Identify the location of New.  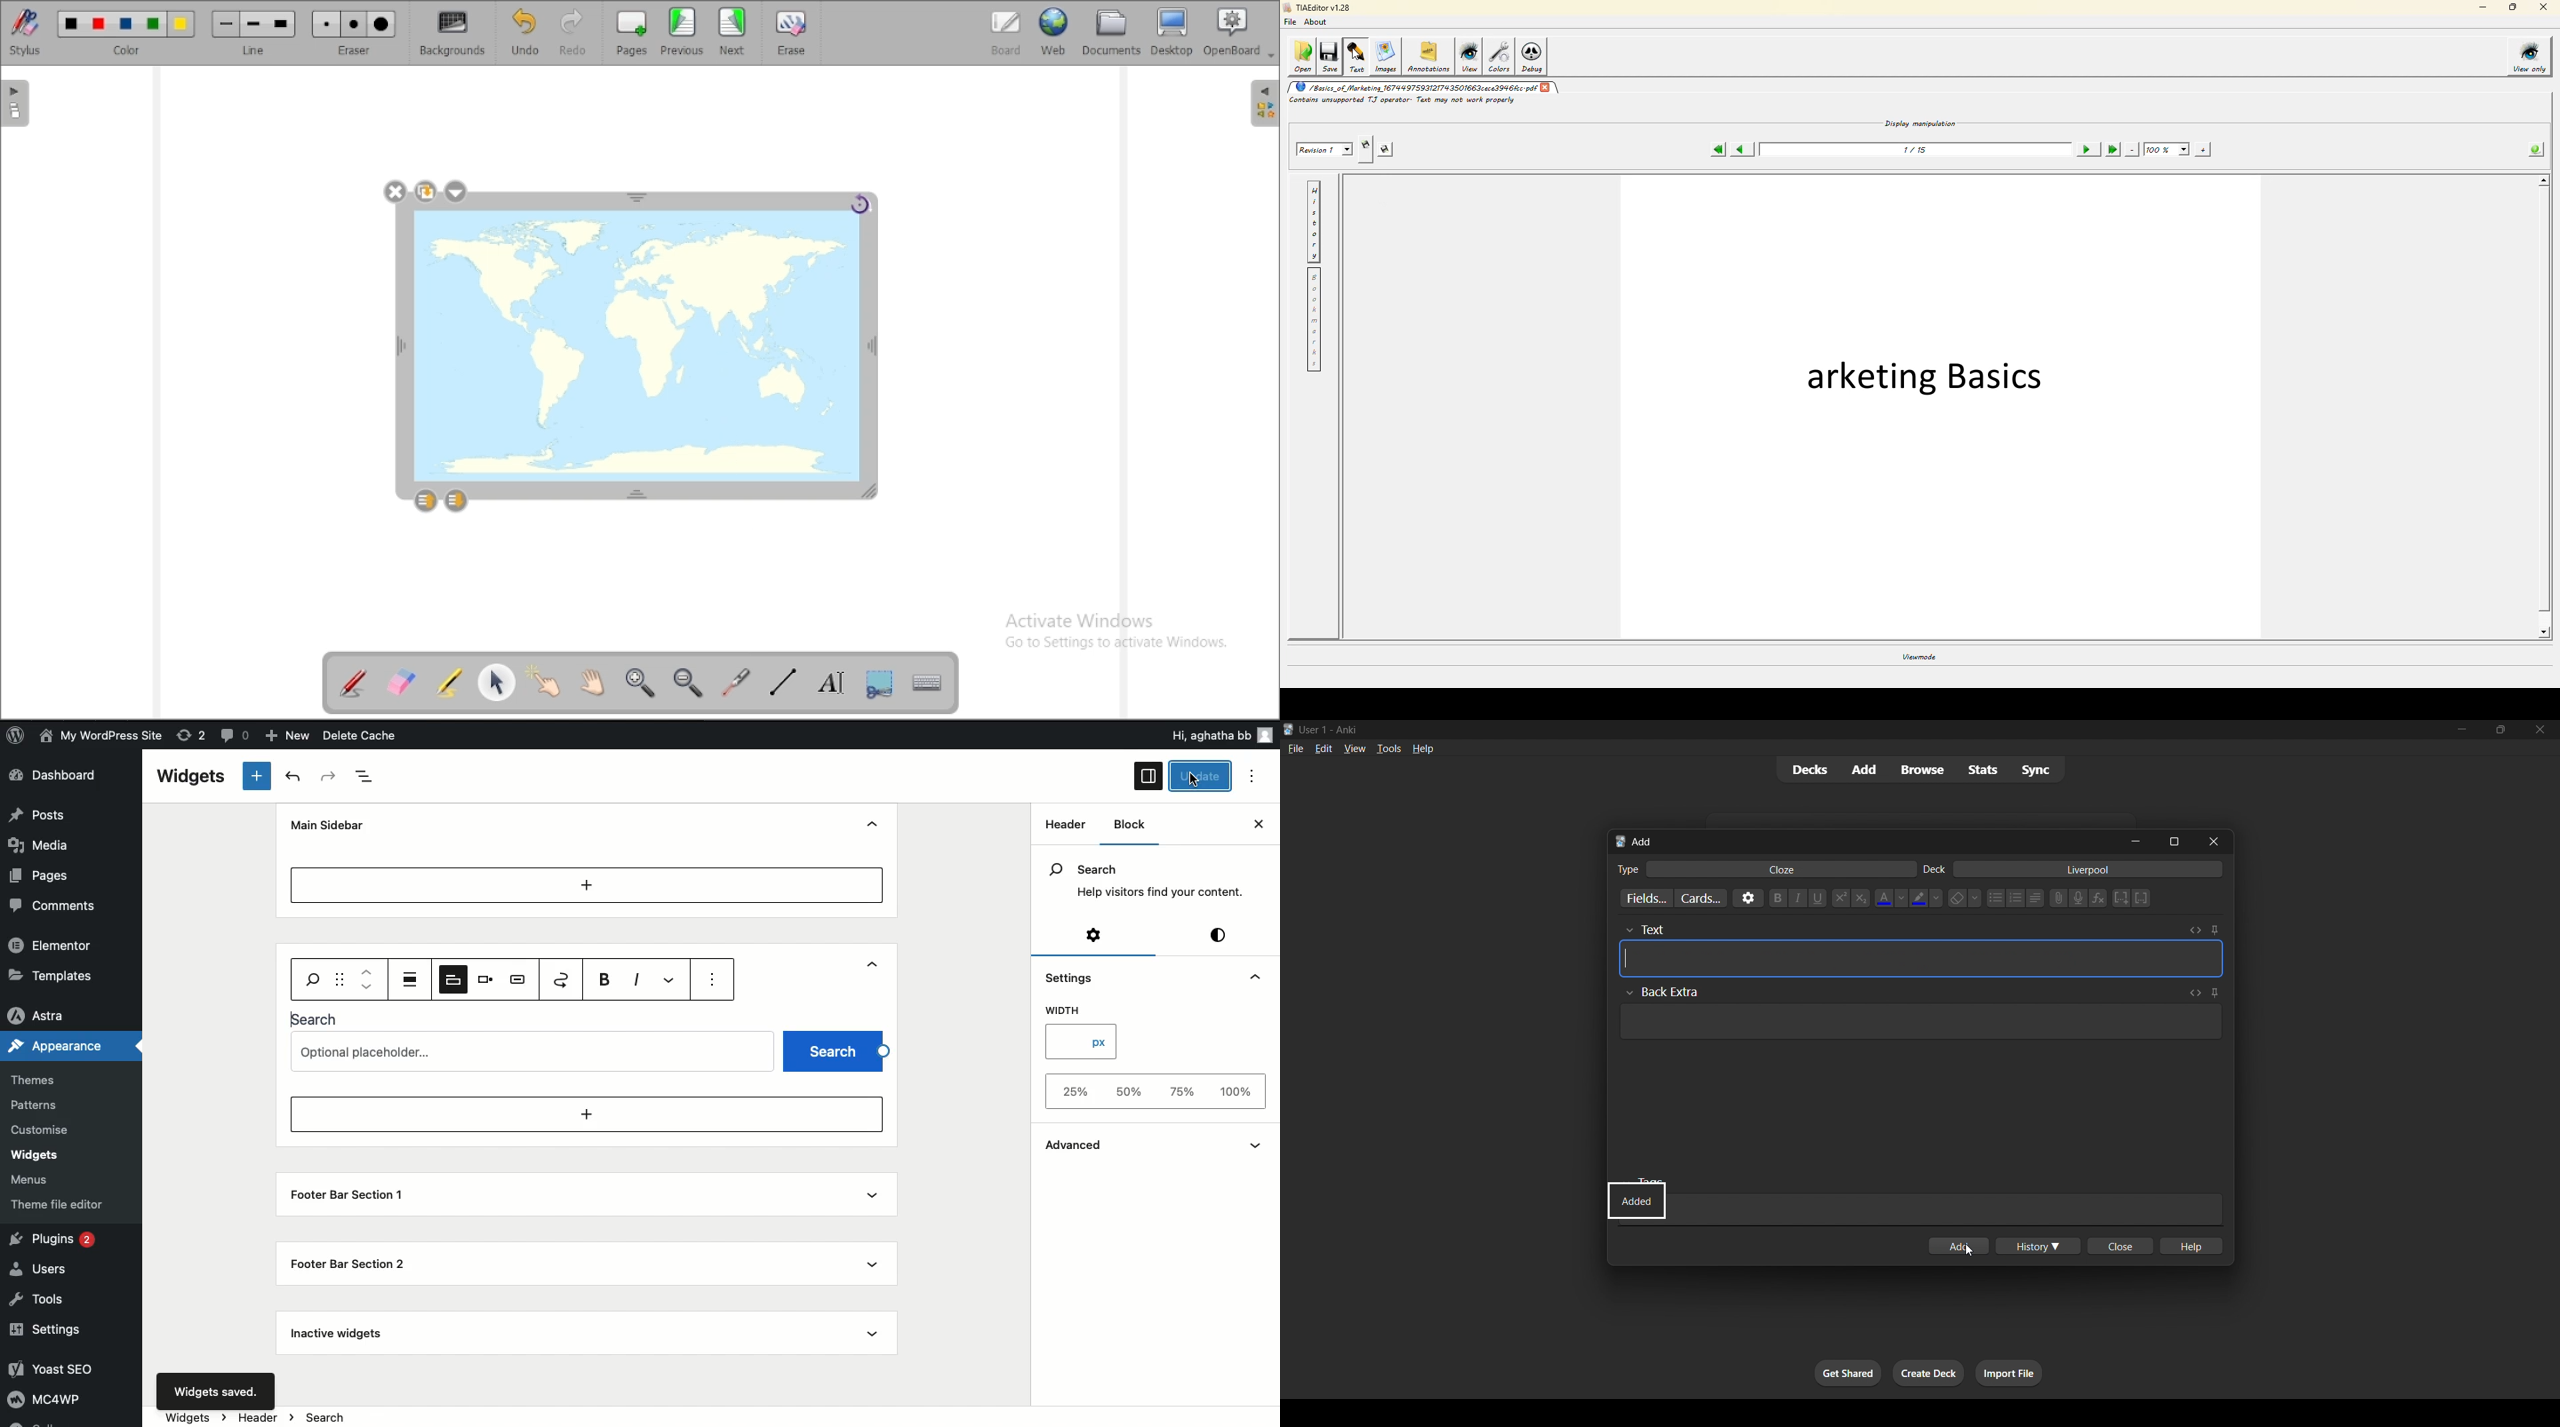
(290, 736).